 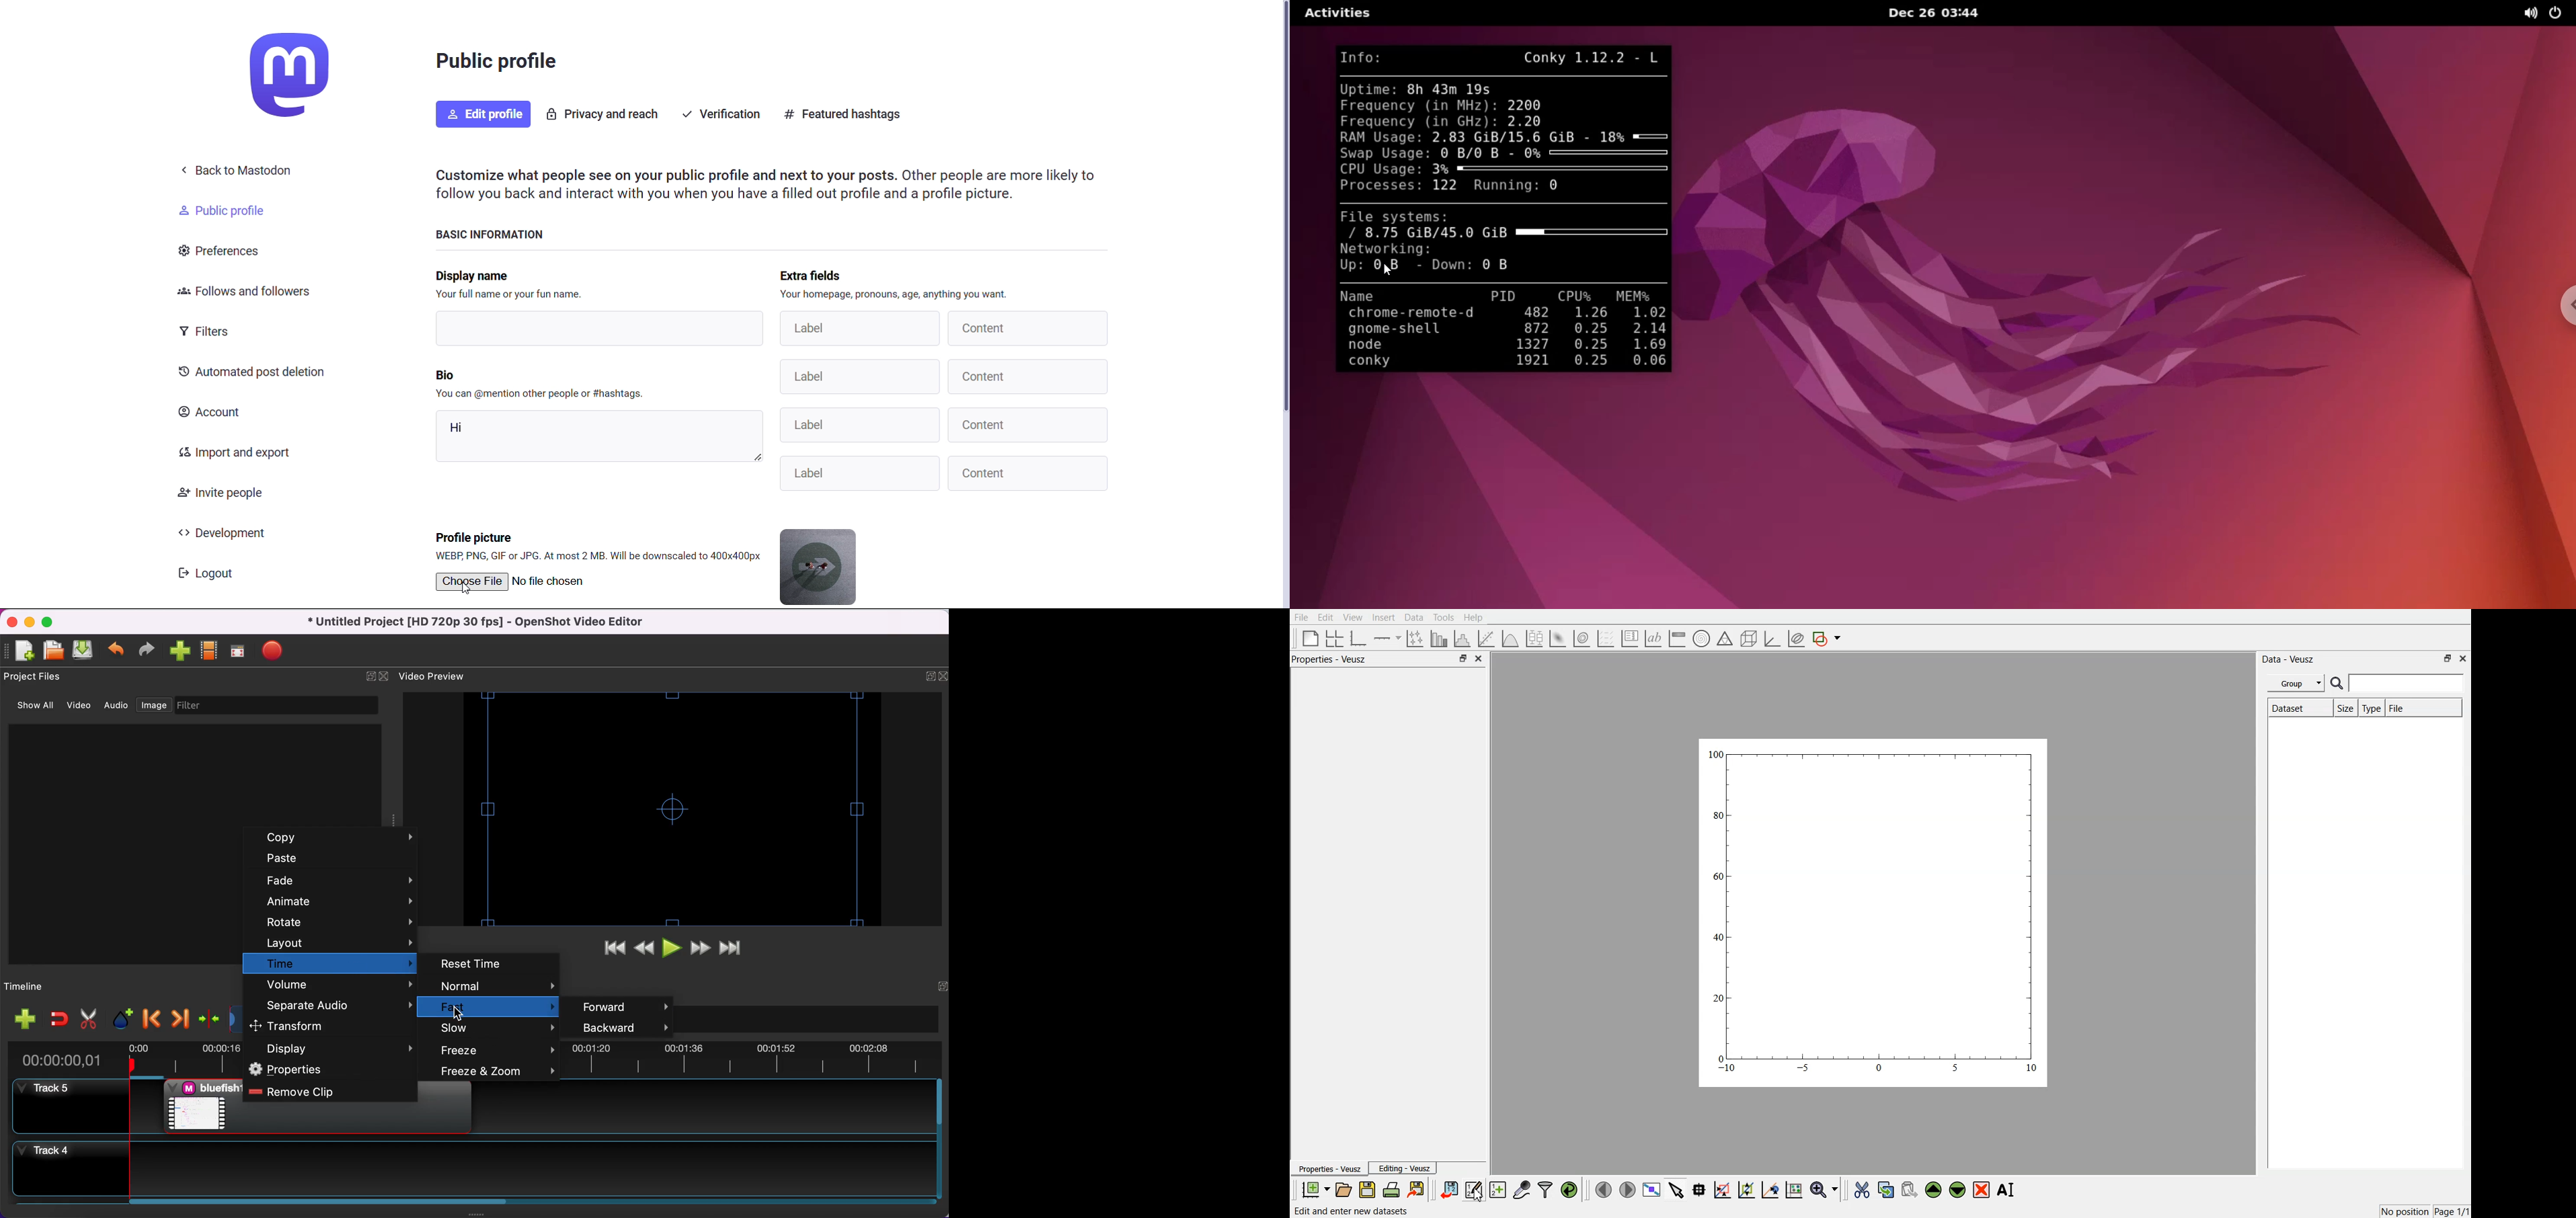 What do you see at coordinates (1908, 1189) in the screenshot?
I see `paste the selected widgets` at bounding box center [1908, 1189].